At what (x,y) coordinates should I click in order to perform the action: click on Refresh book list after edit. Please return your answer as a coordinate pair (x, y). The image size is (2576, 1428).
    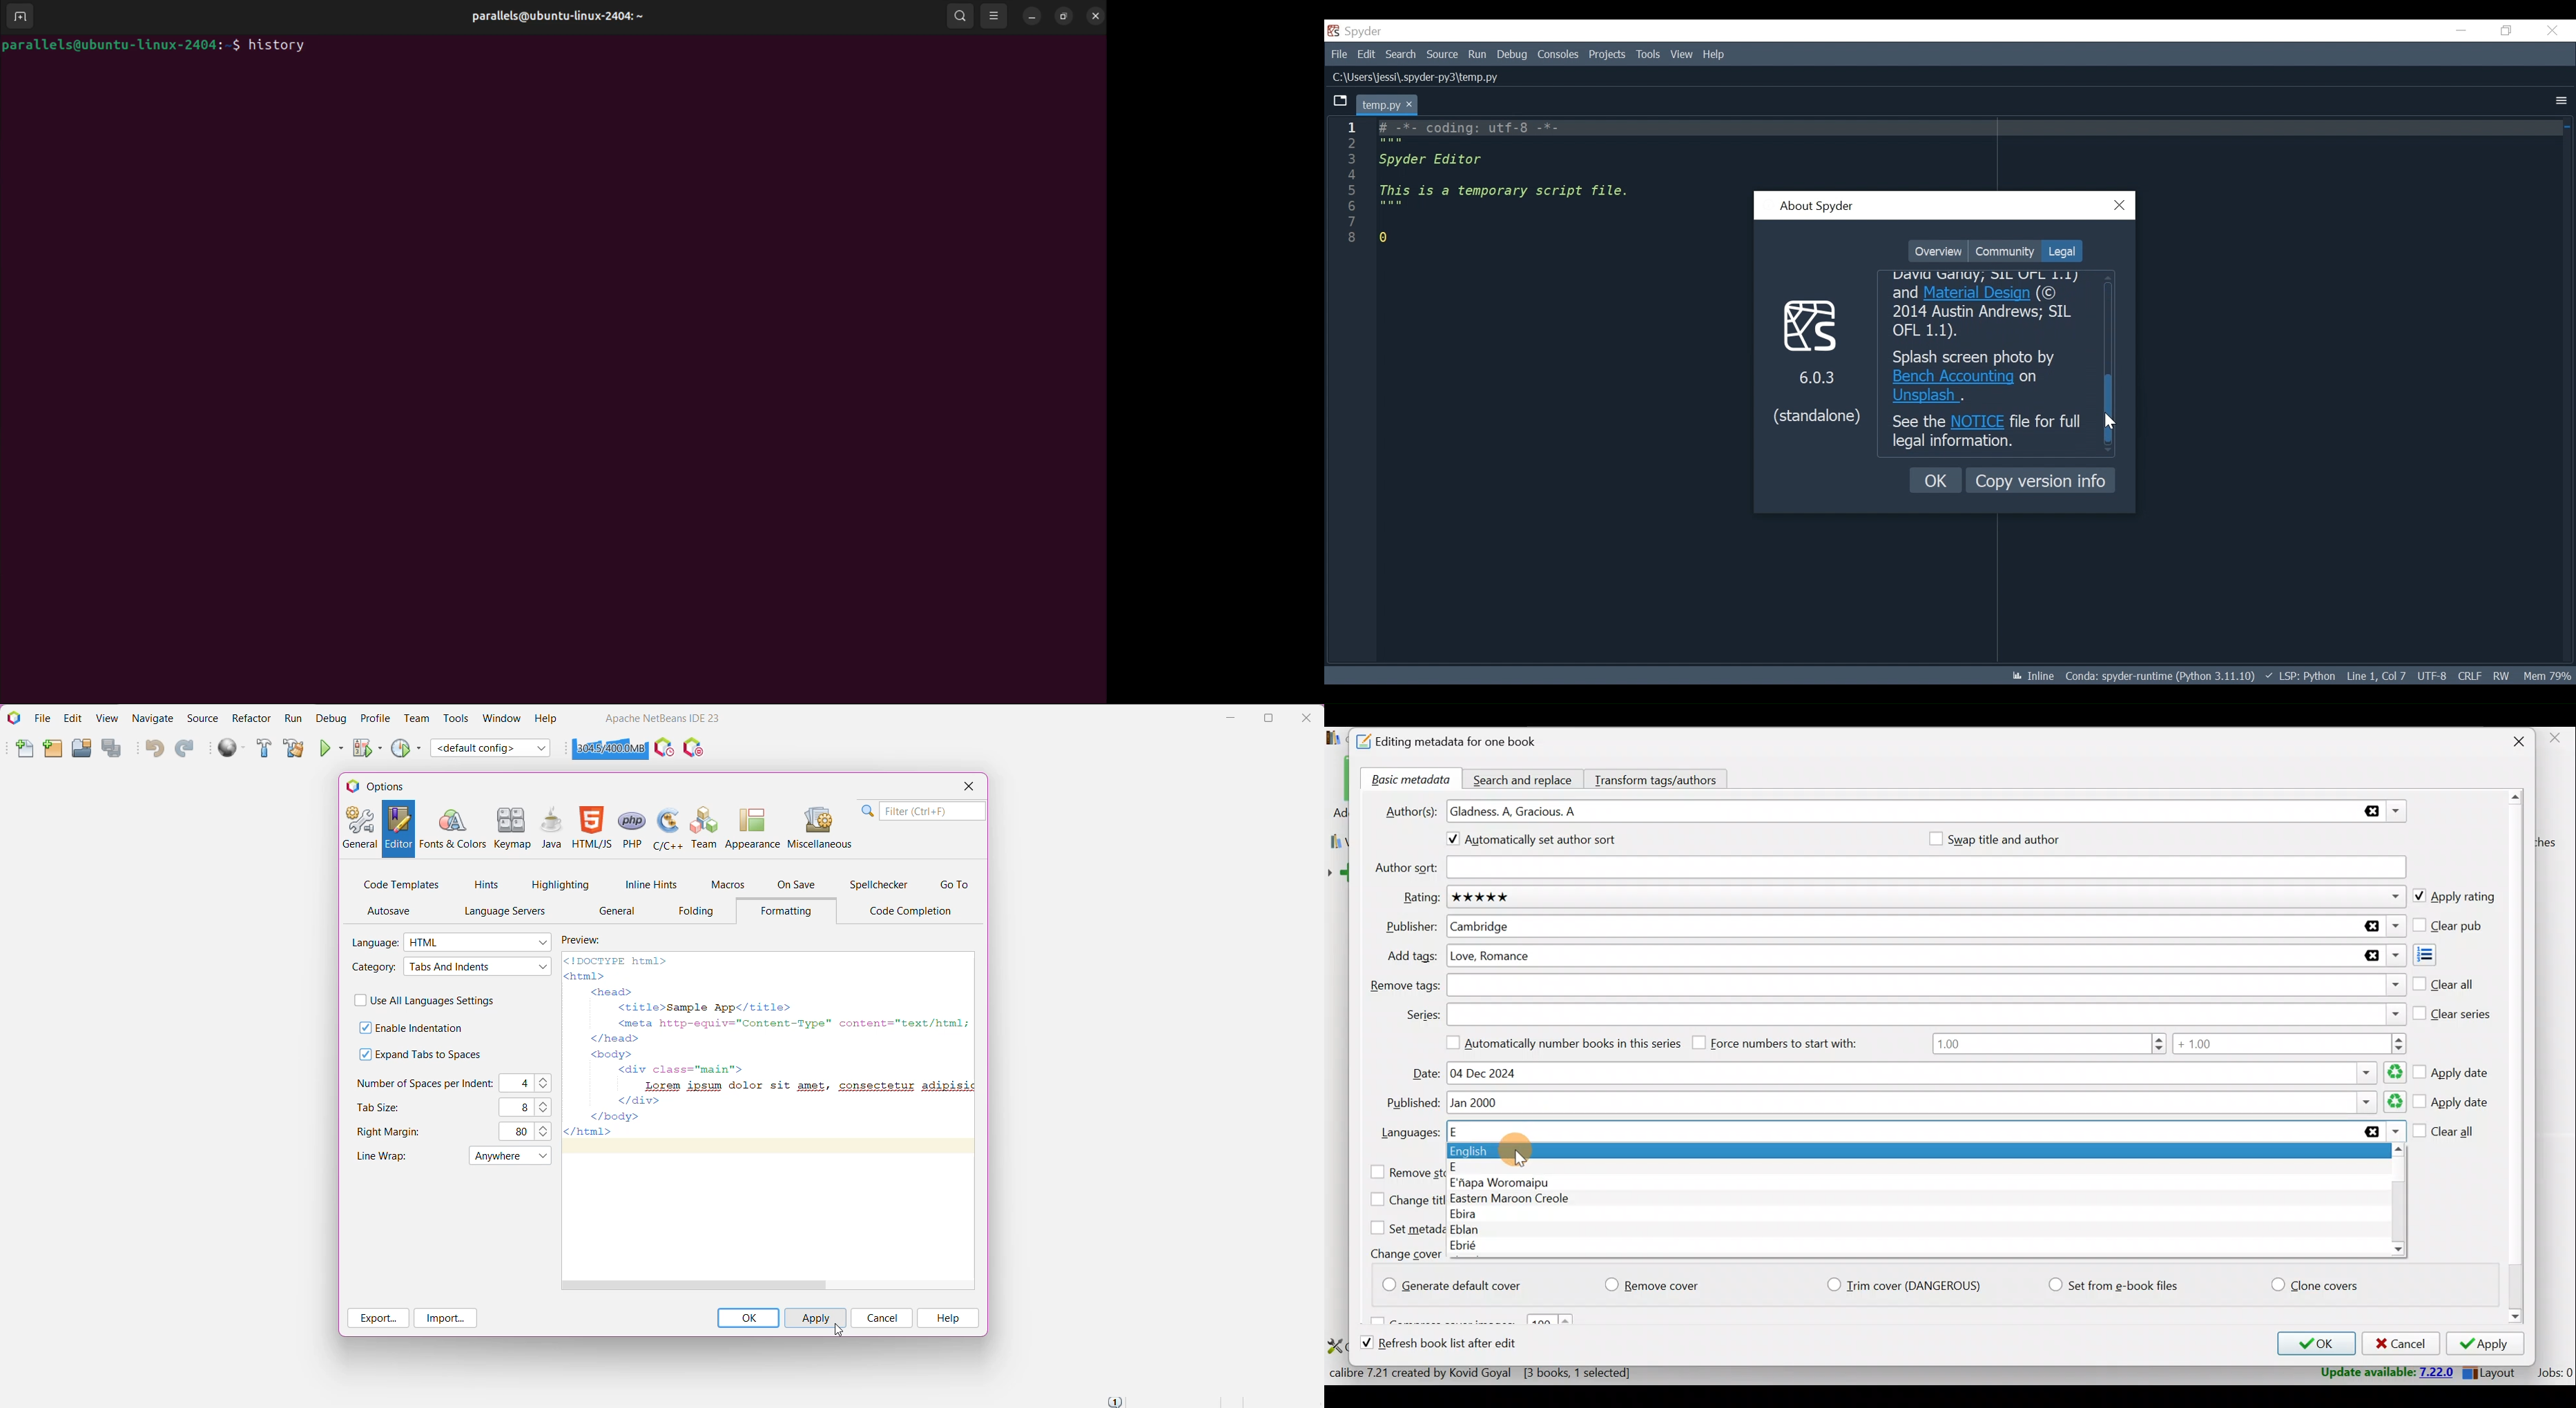
    Looking at the image, I should click on (1451, 1345).